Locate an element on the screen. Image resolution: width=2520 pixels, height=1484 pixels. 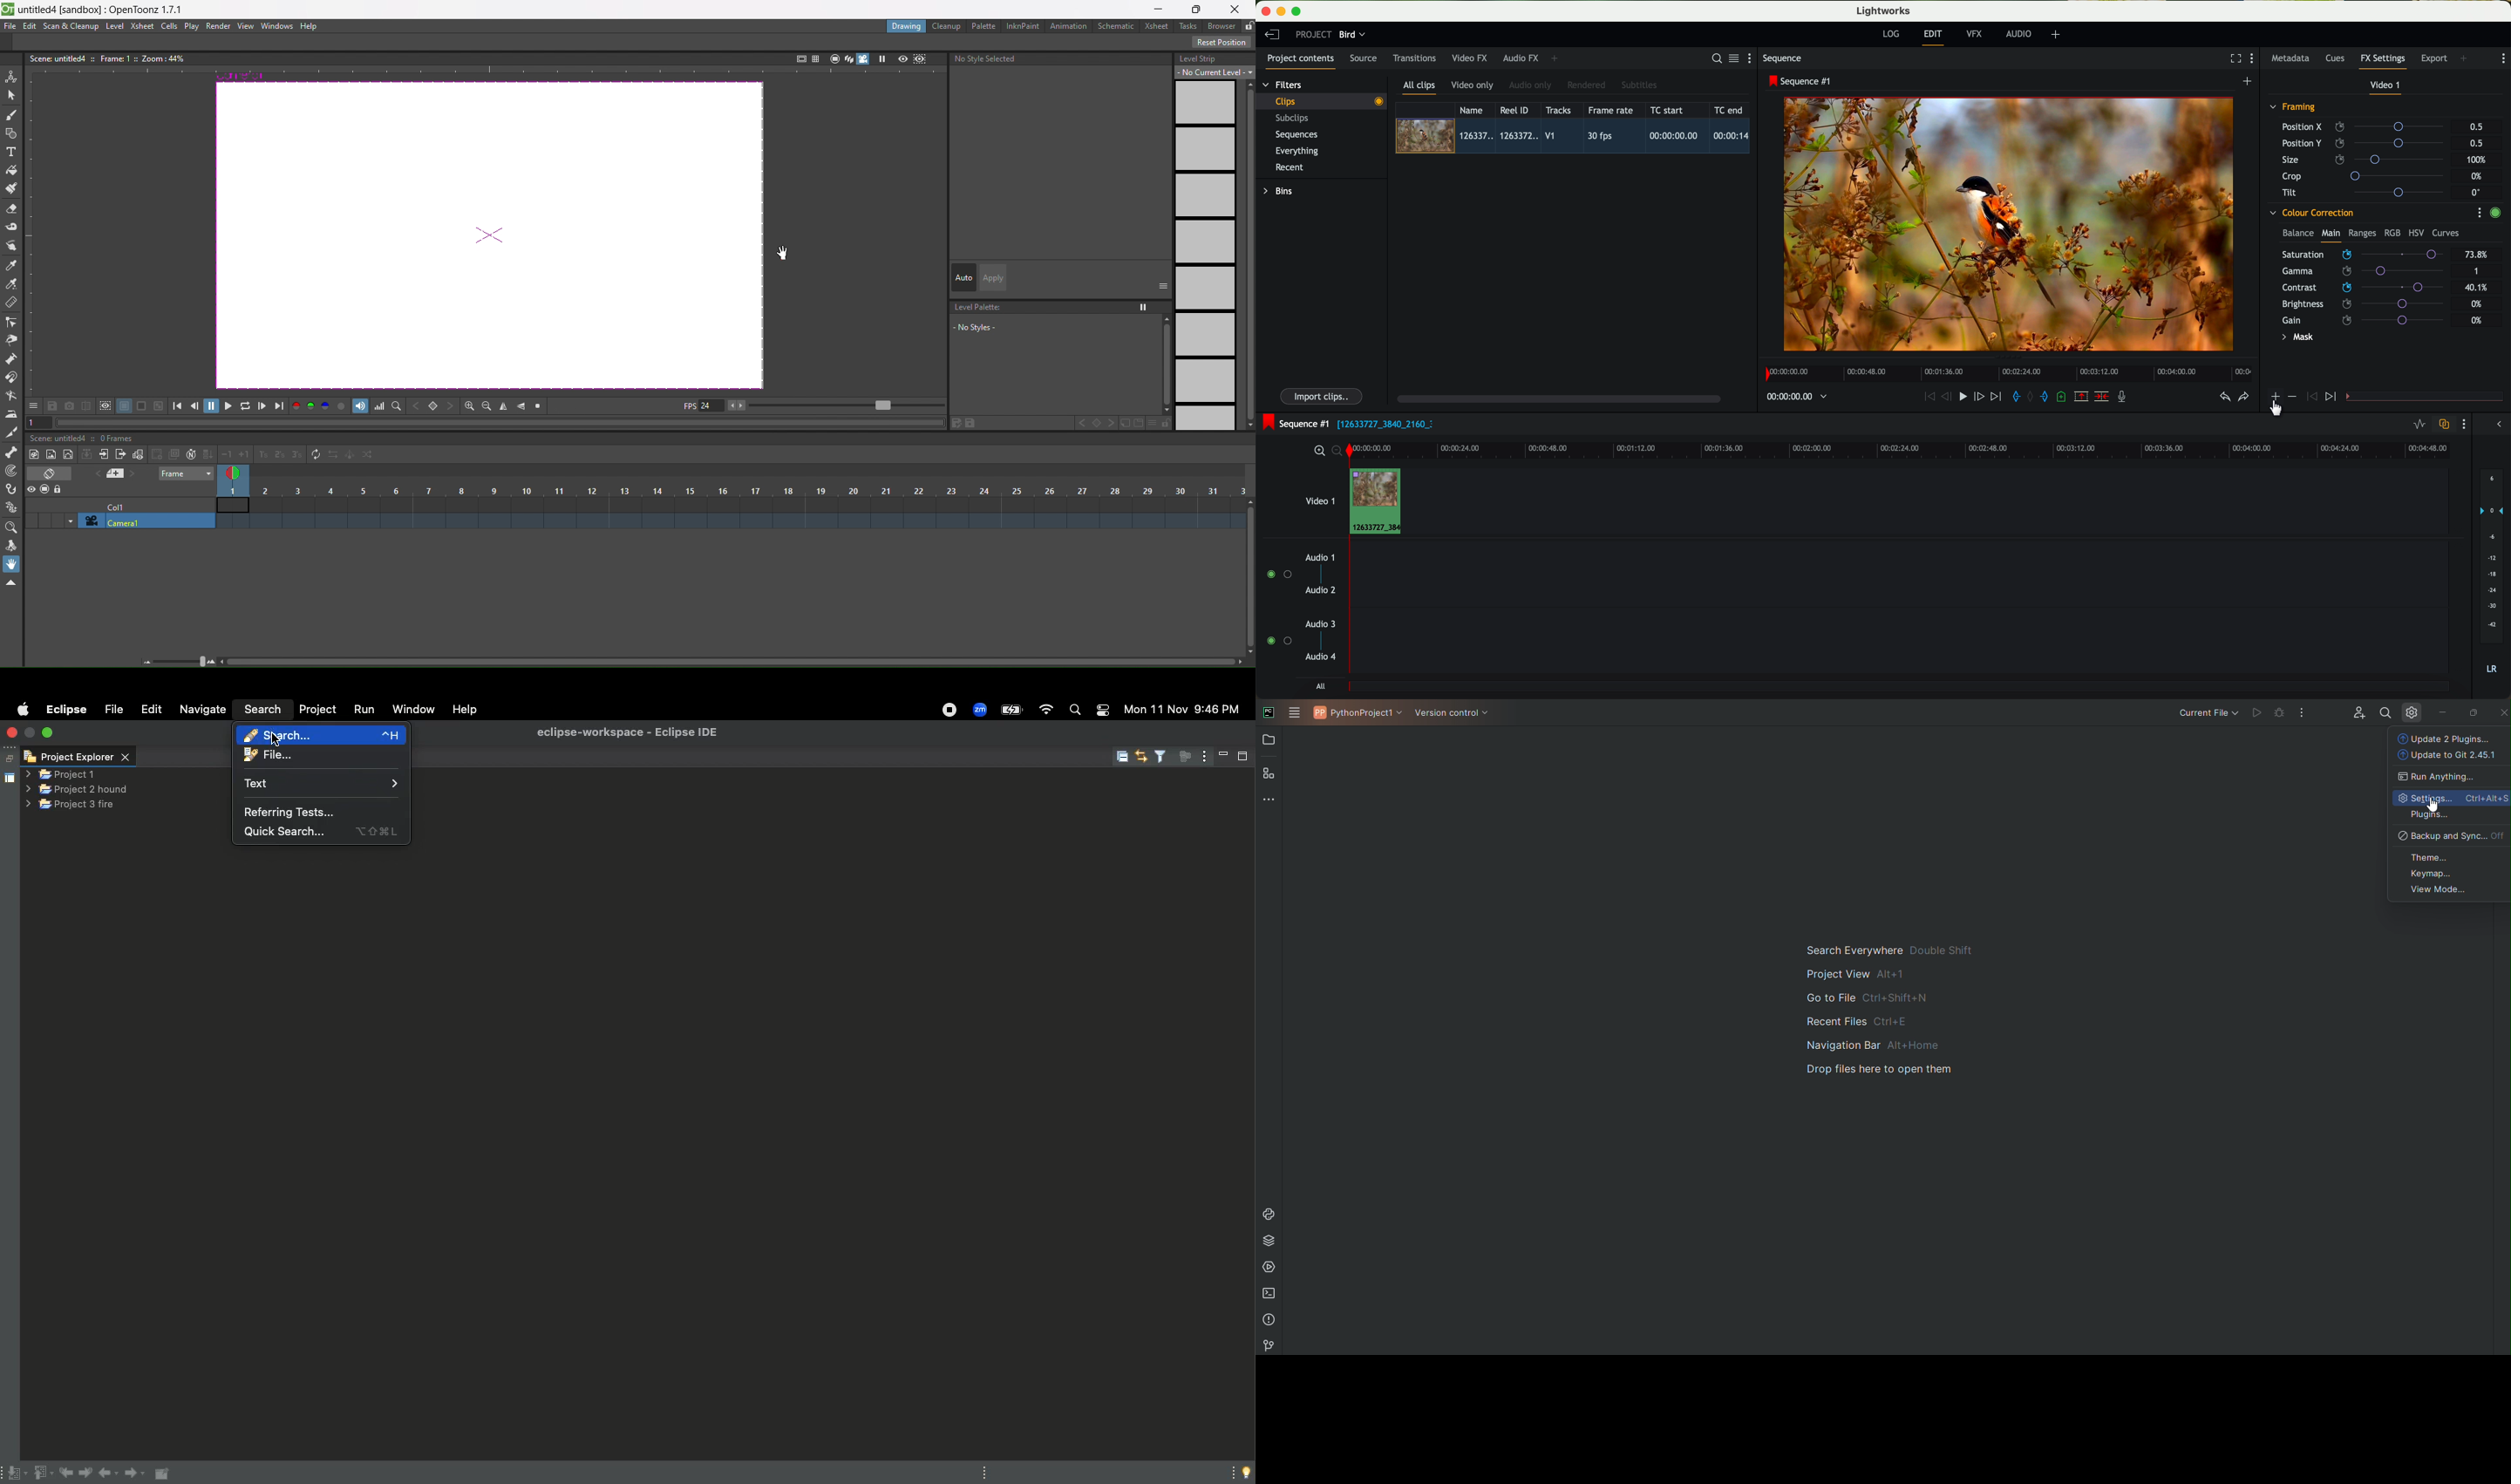
audio 3 is located at coordinates (1316, 624).